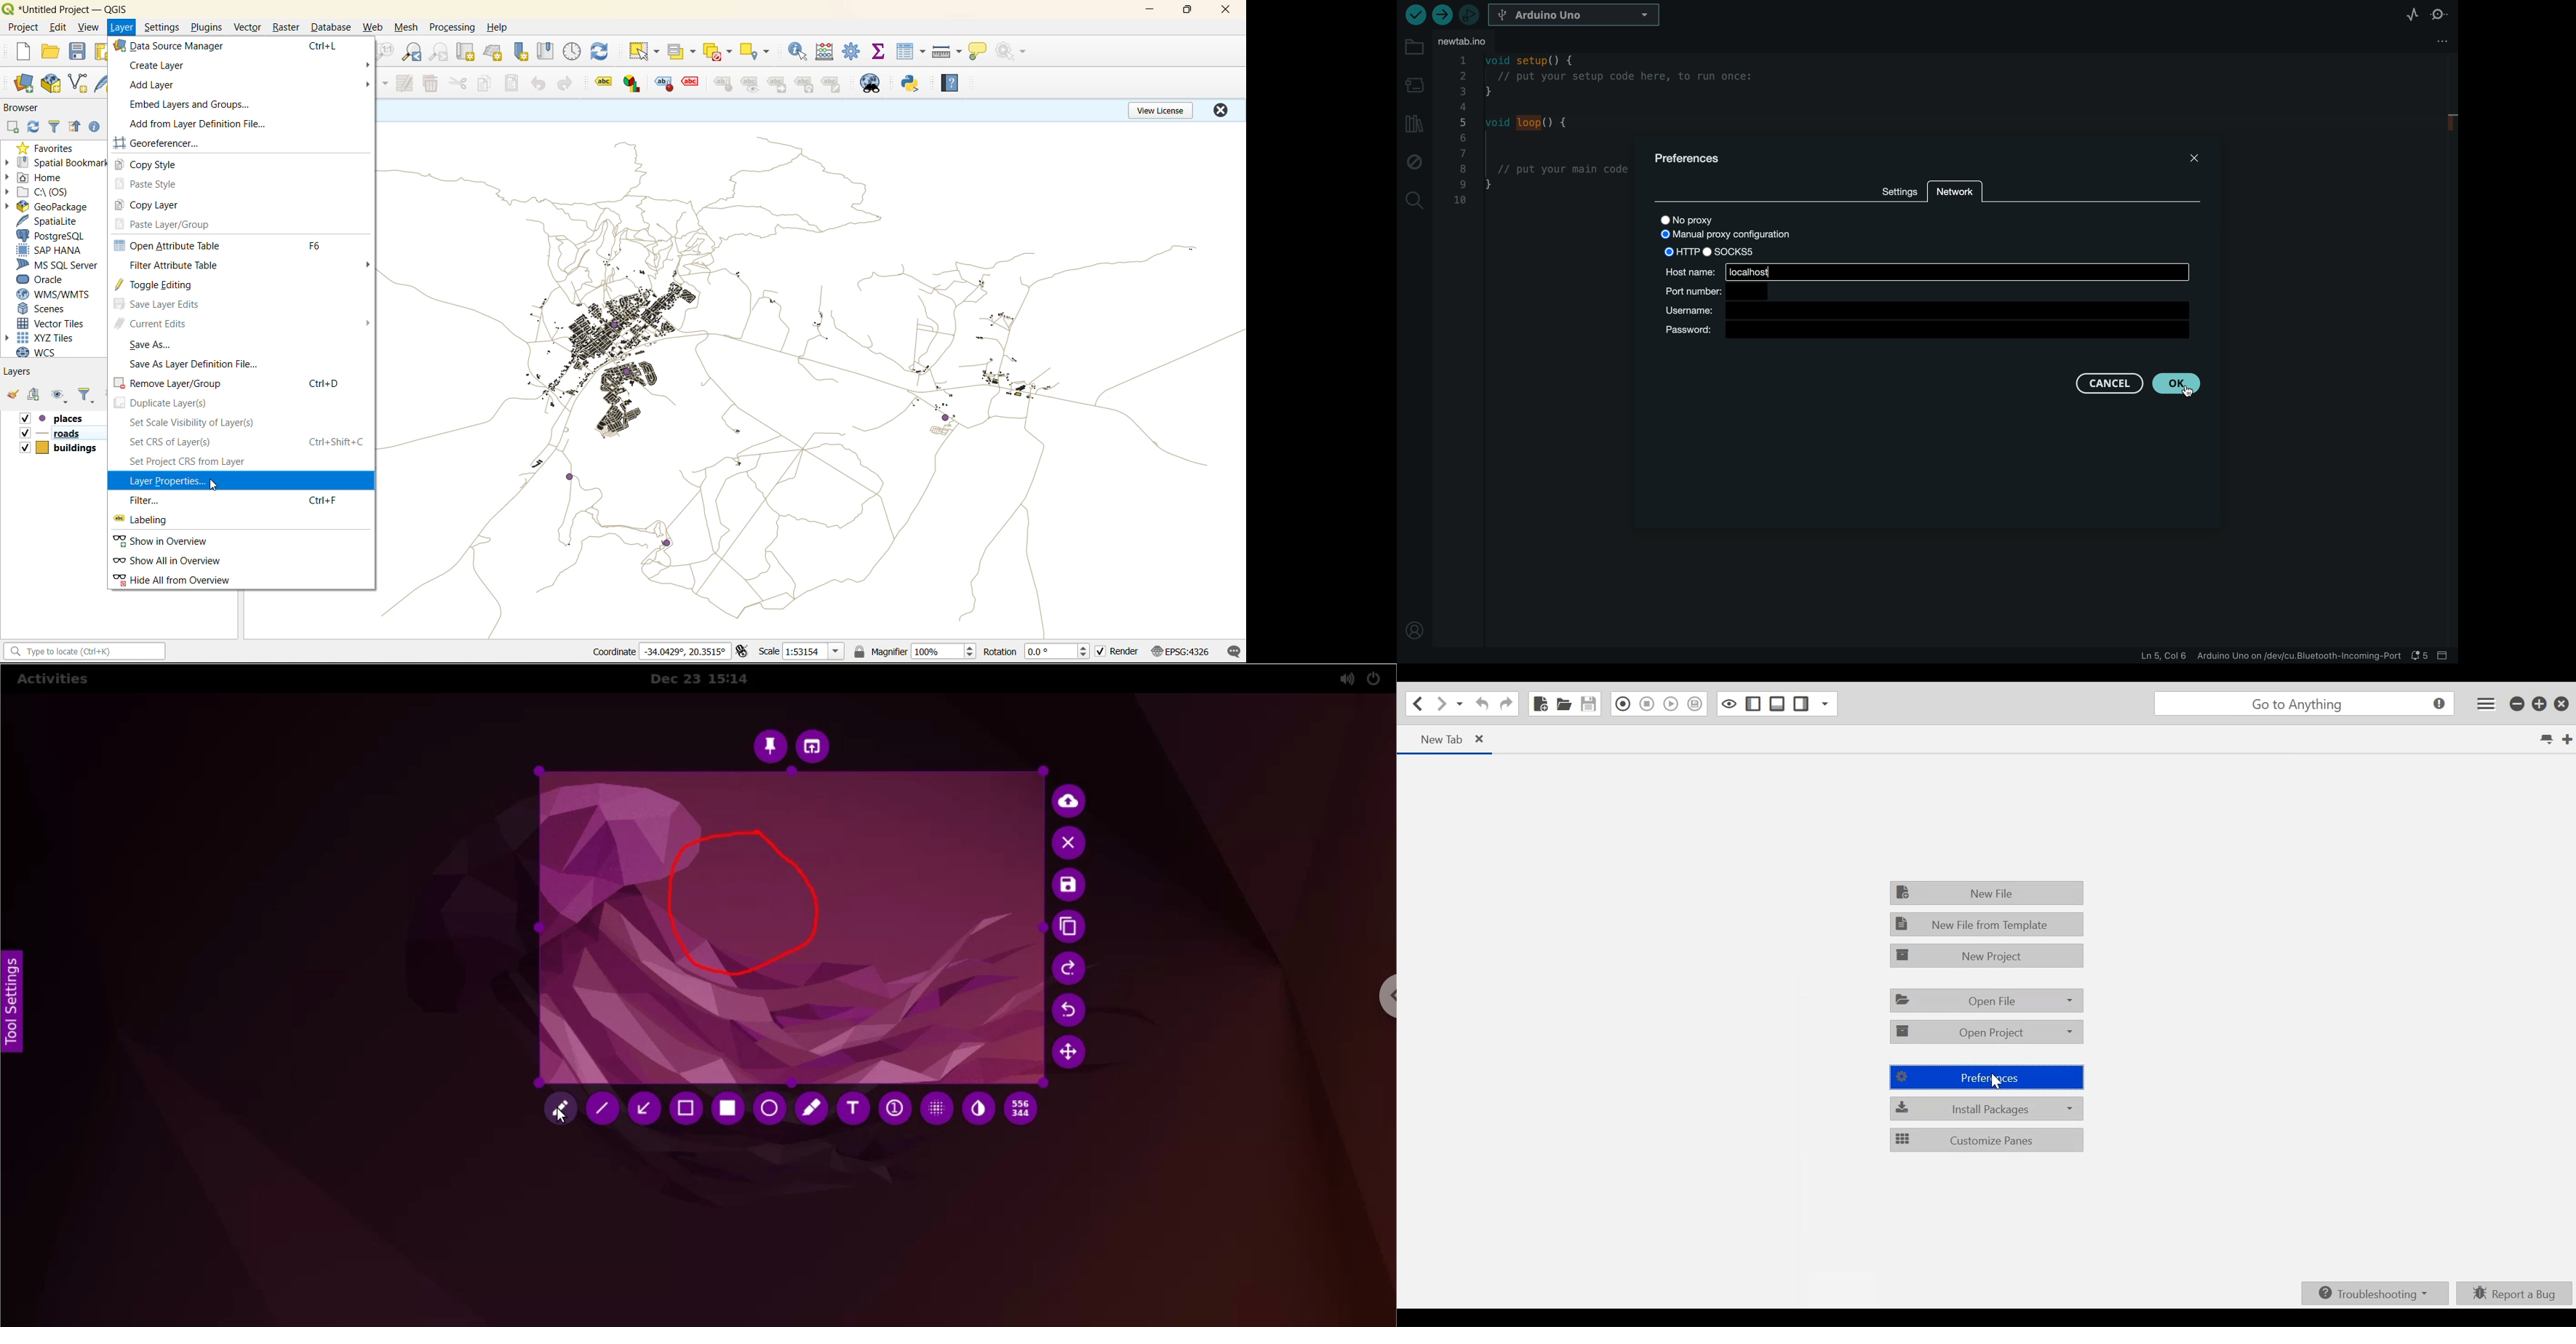 The image size is (2576, 1344). I want to click on minimize, so click(2518, 704).